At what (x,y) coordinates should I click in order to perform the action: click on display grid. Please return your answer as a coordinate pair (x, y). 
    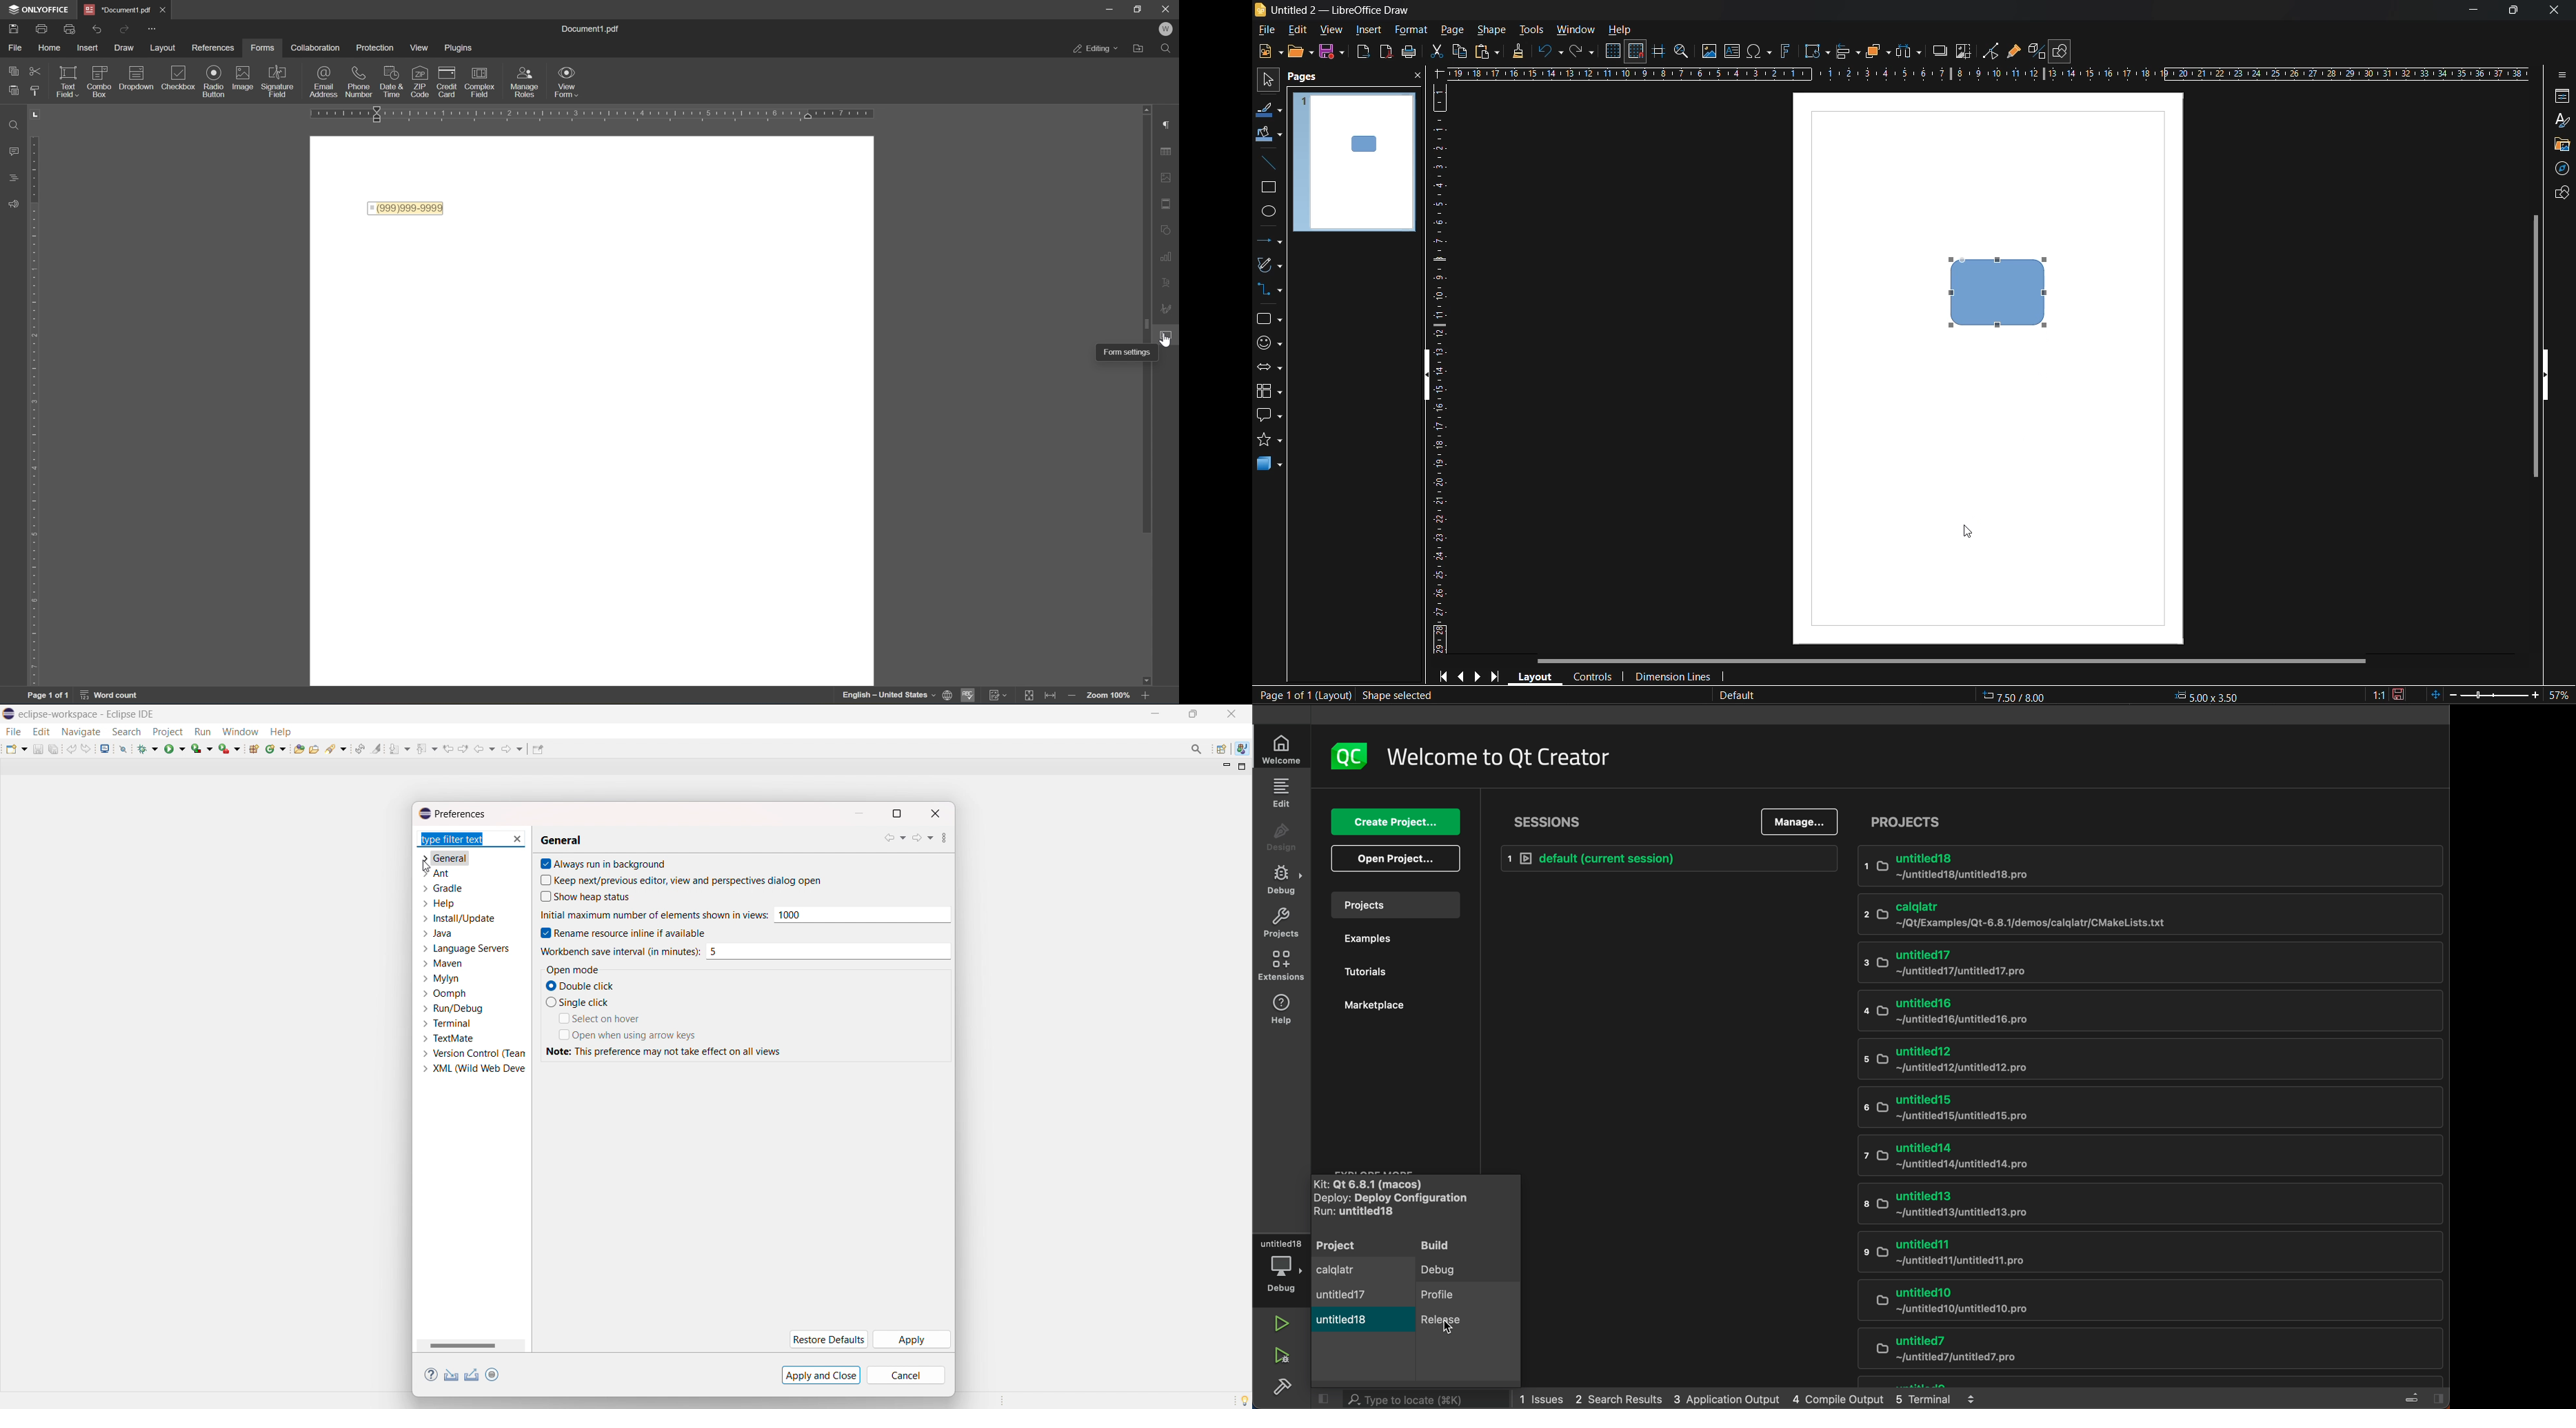
    Looking at the image, I should click on (1615, 52).